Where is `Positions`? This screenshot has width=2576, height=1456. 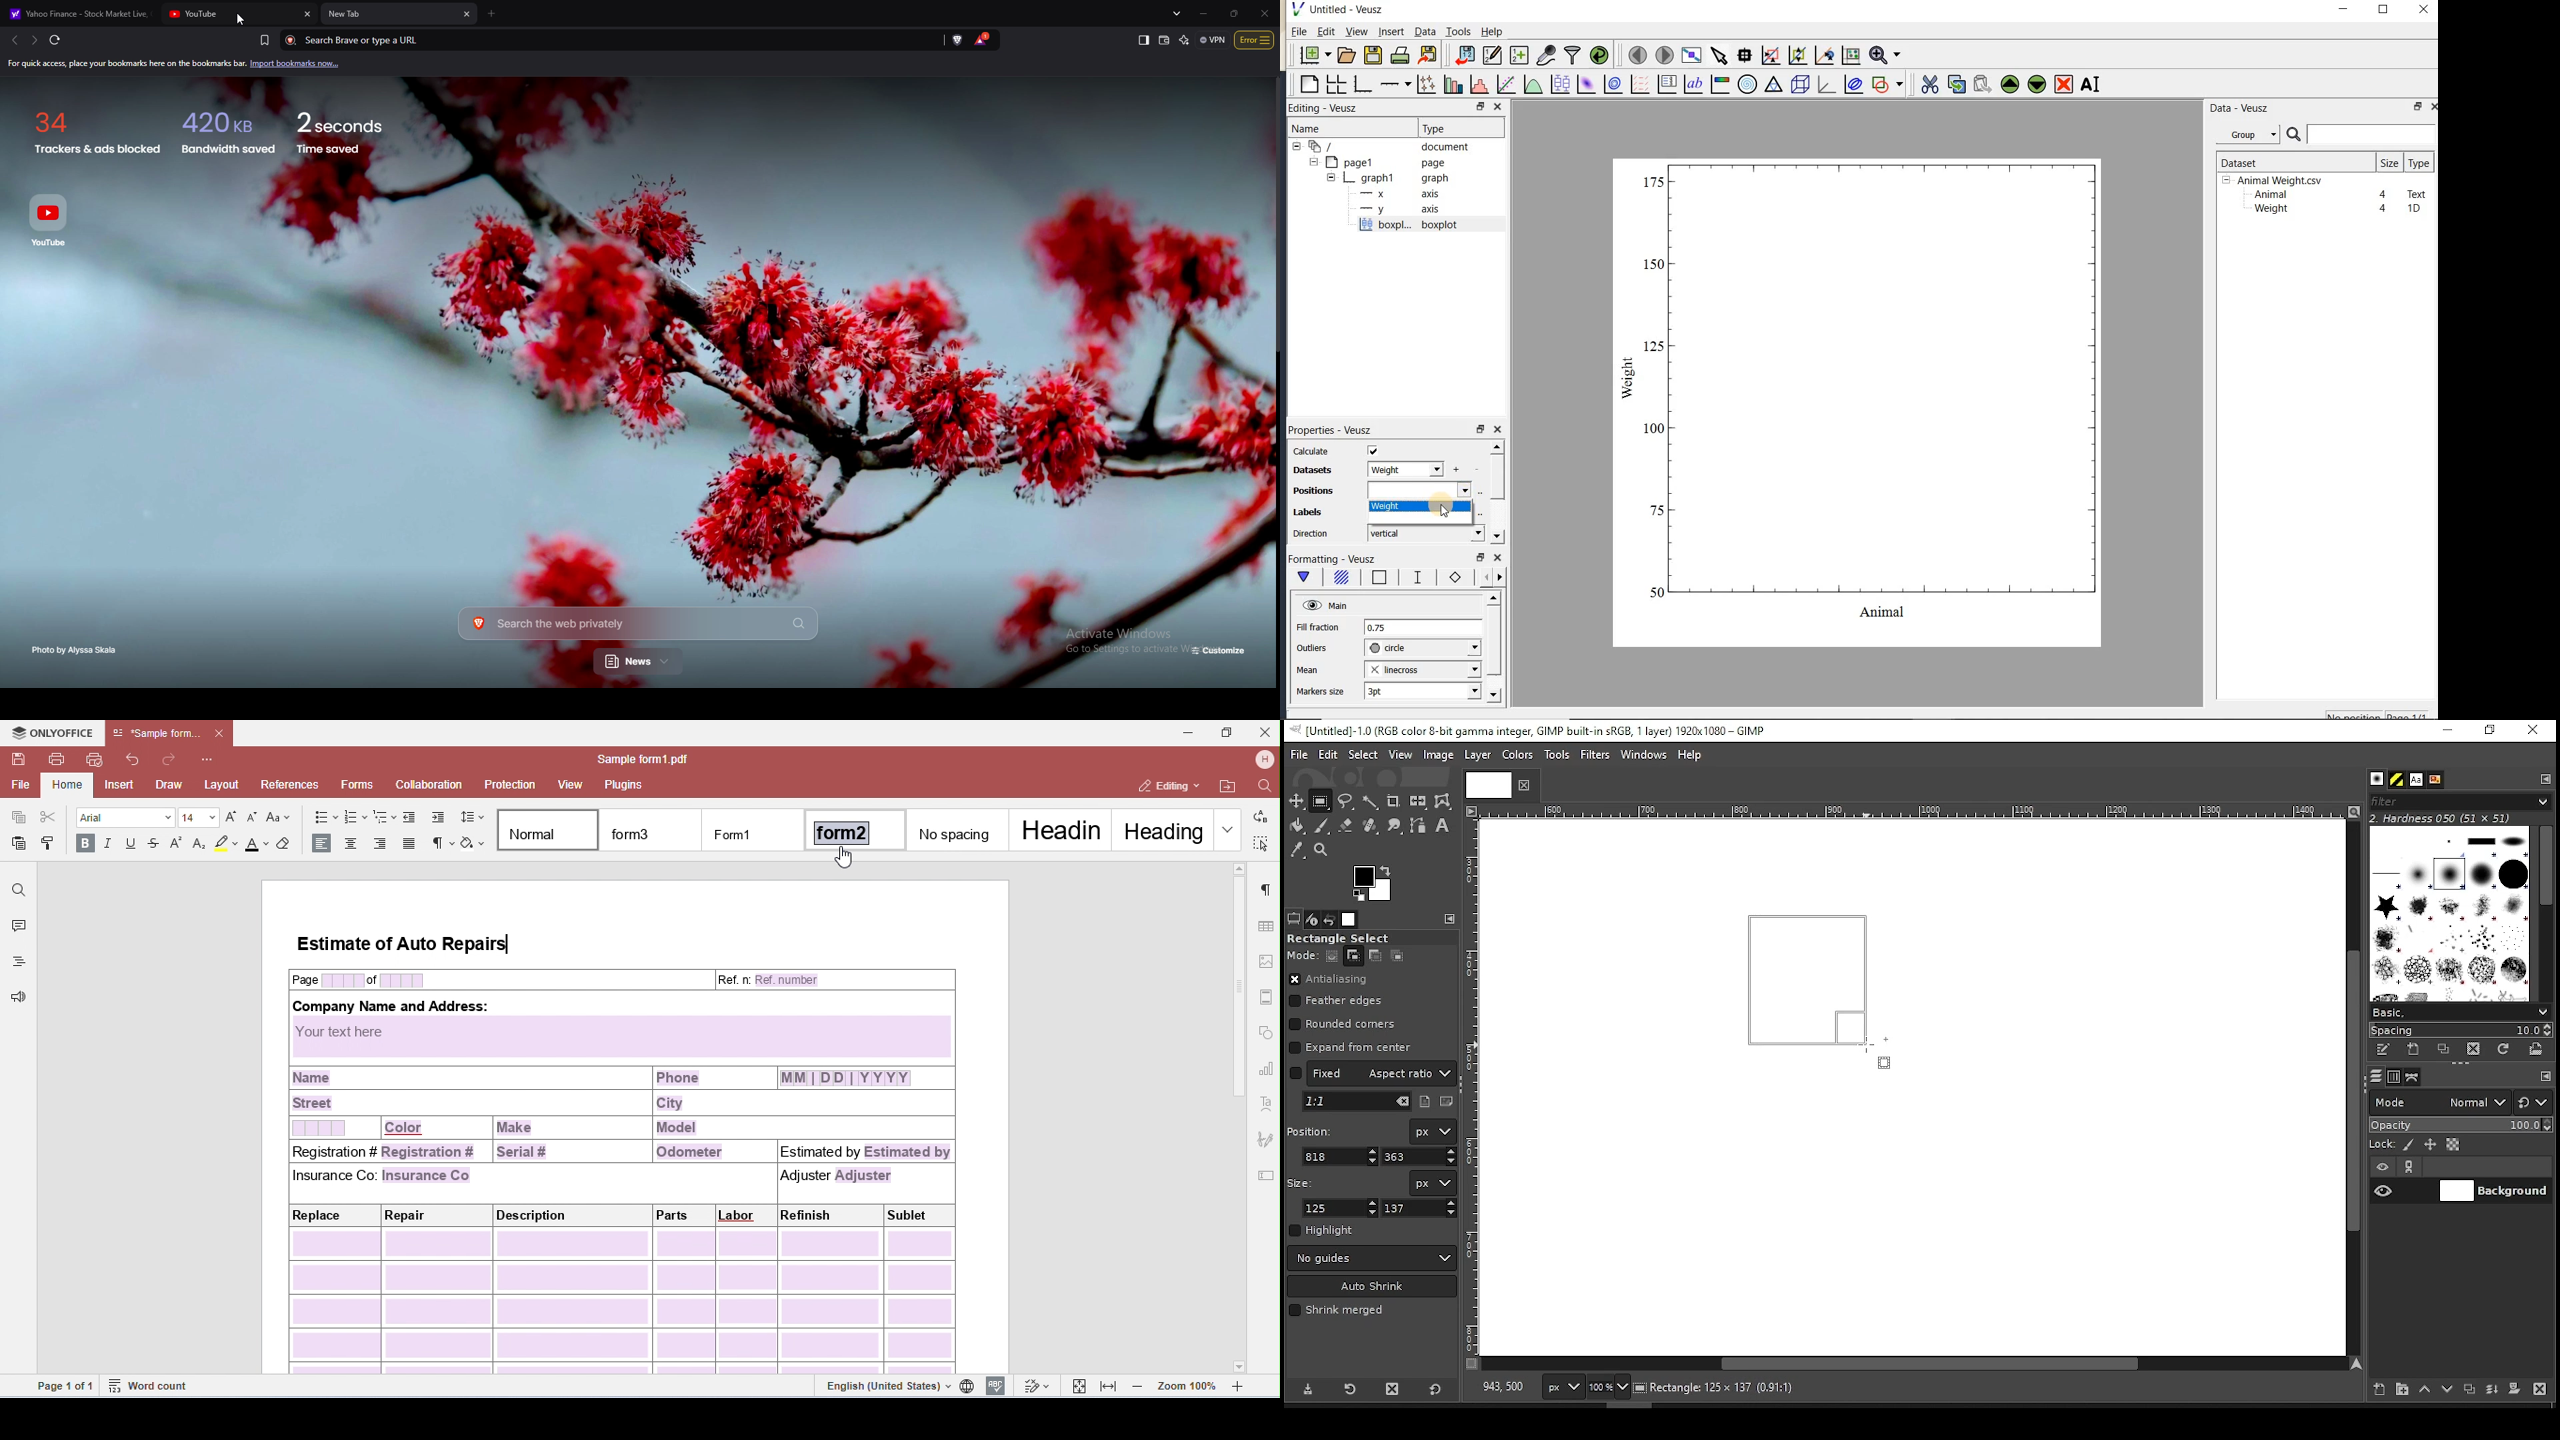
Positions is located at coordinates (1308, 492).